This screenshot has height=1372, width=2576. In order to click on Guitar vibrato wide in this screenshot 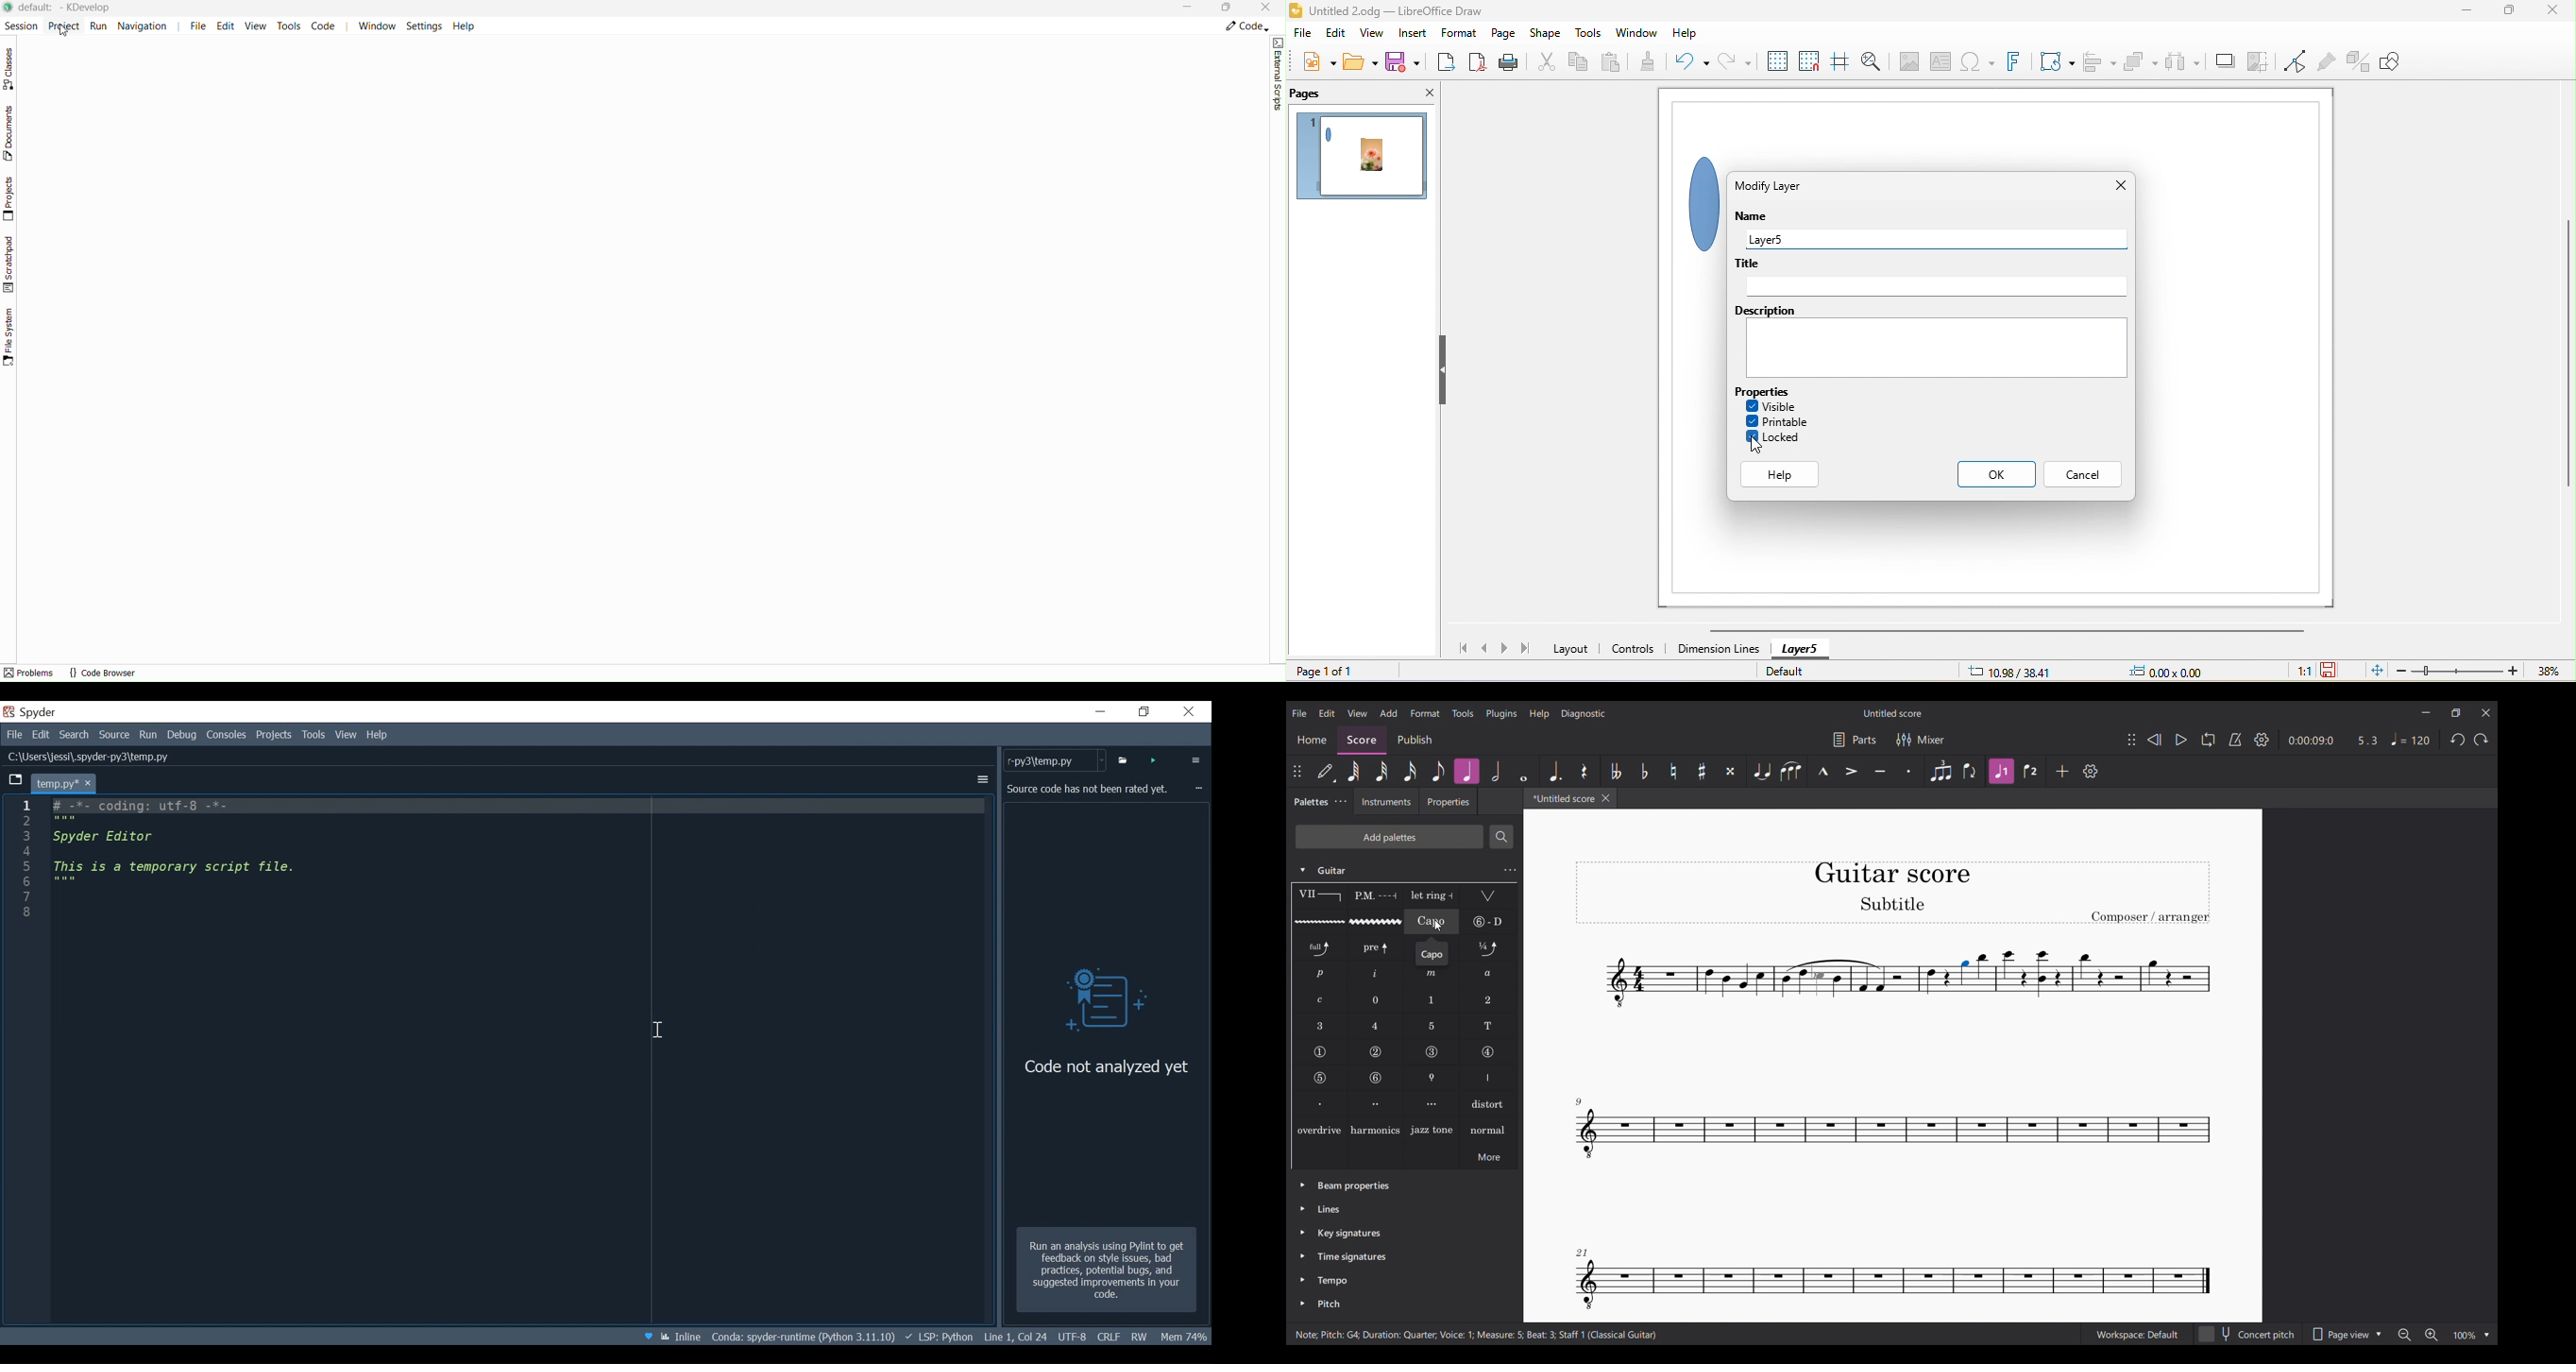, I will do `click(1376, 921)`.